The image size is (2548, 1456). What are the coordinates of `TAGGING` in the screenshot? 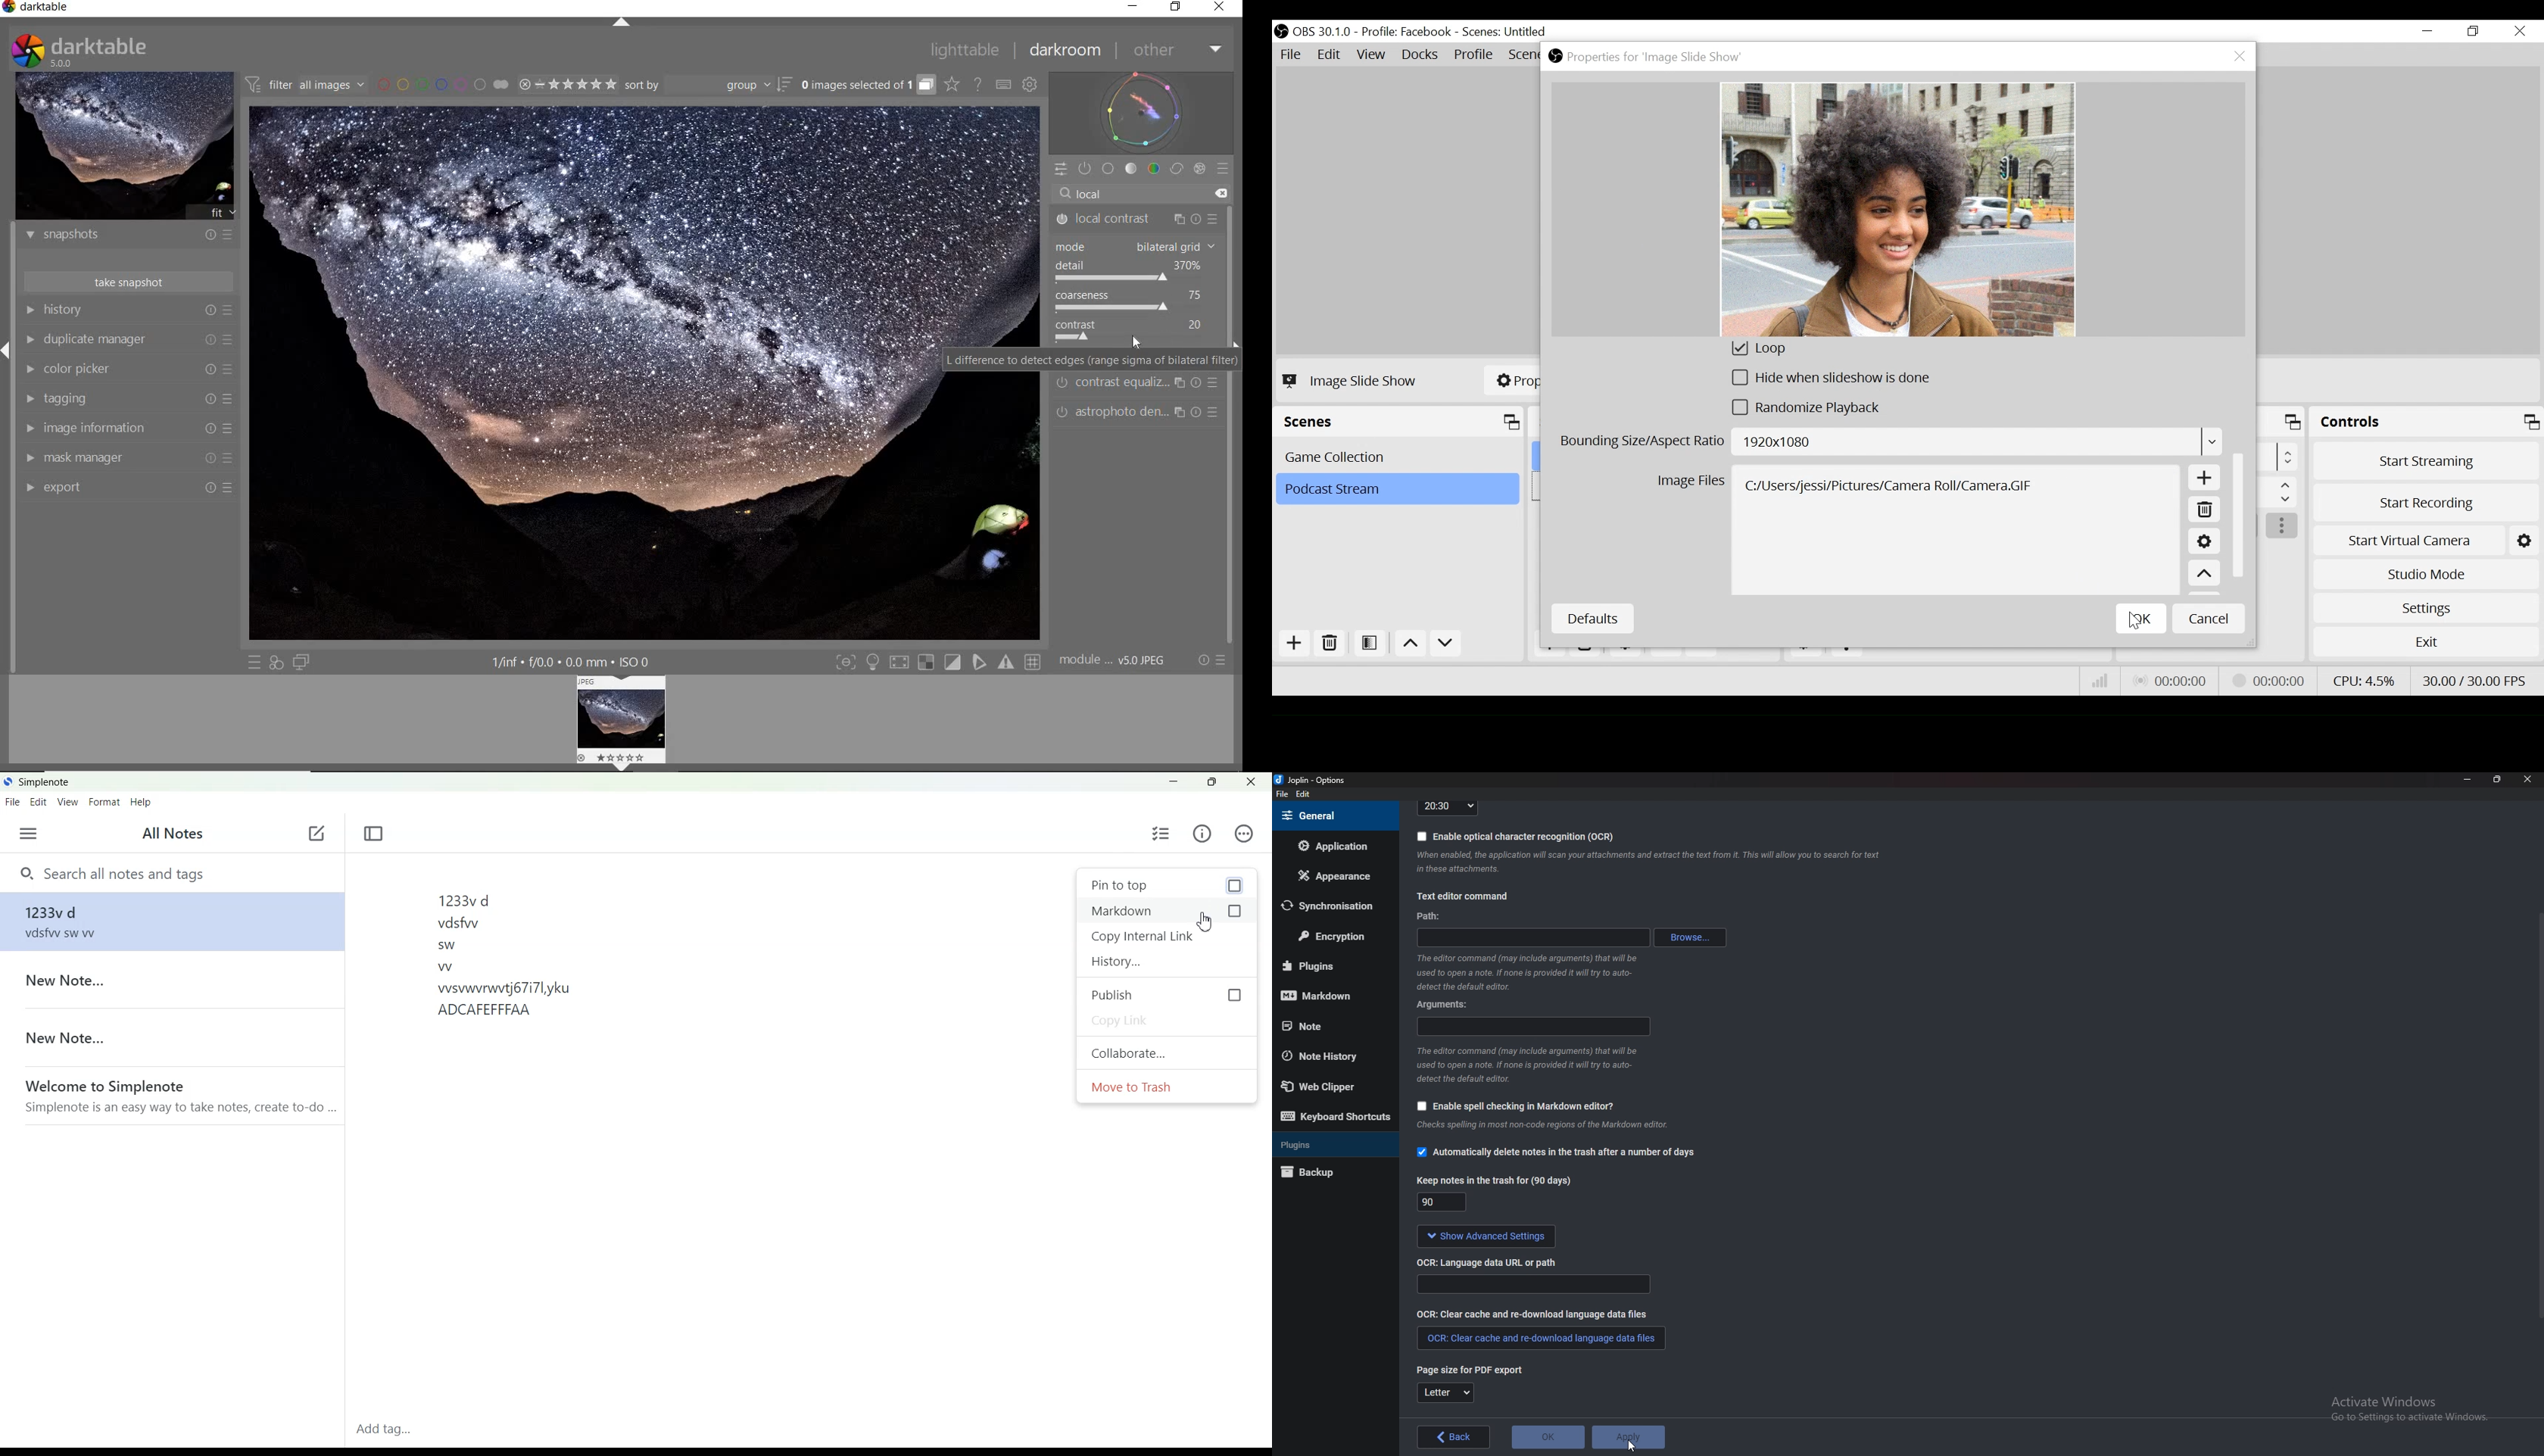 It's located at (26, 399).